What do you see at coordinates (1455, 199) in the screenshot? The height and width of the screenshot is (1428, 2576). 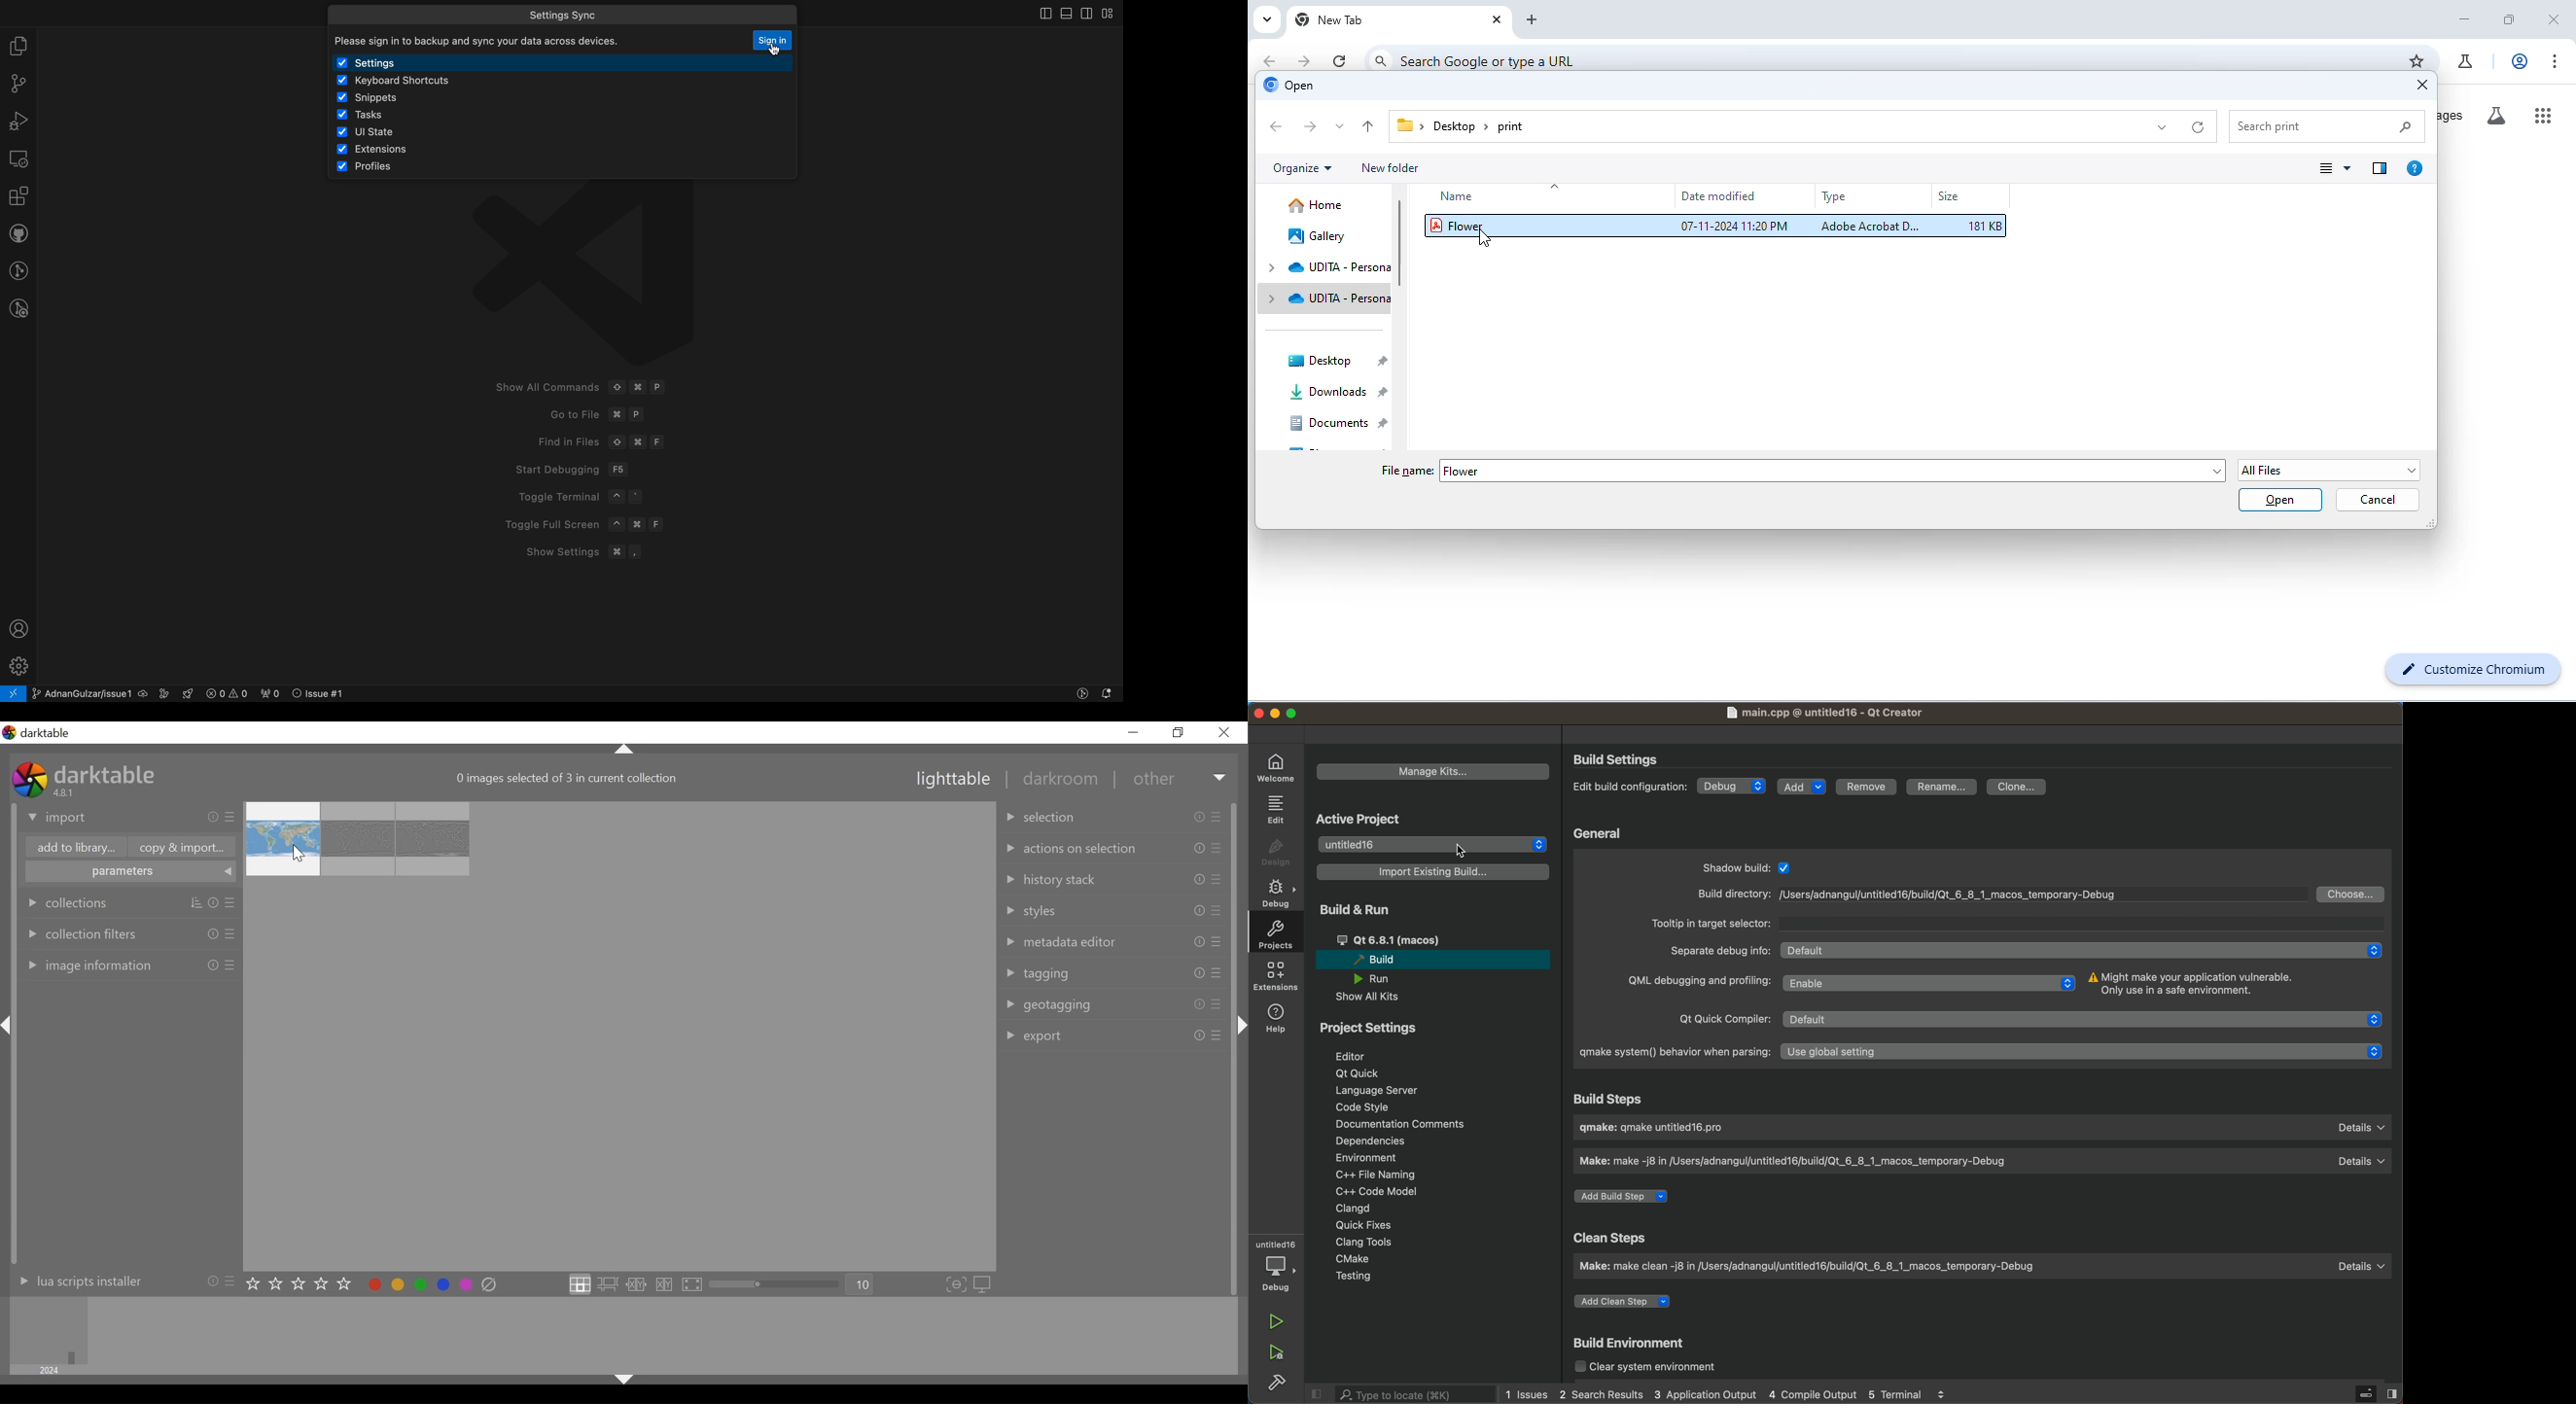 I see `name` at bounding box center [1455, 199].